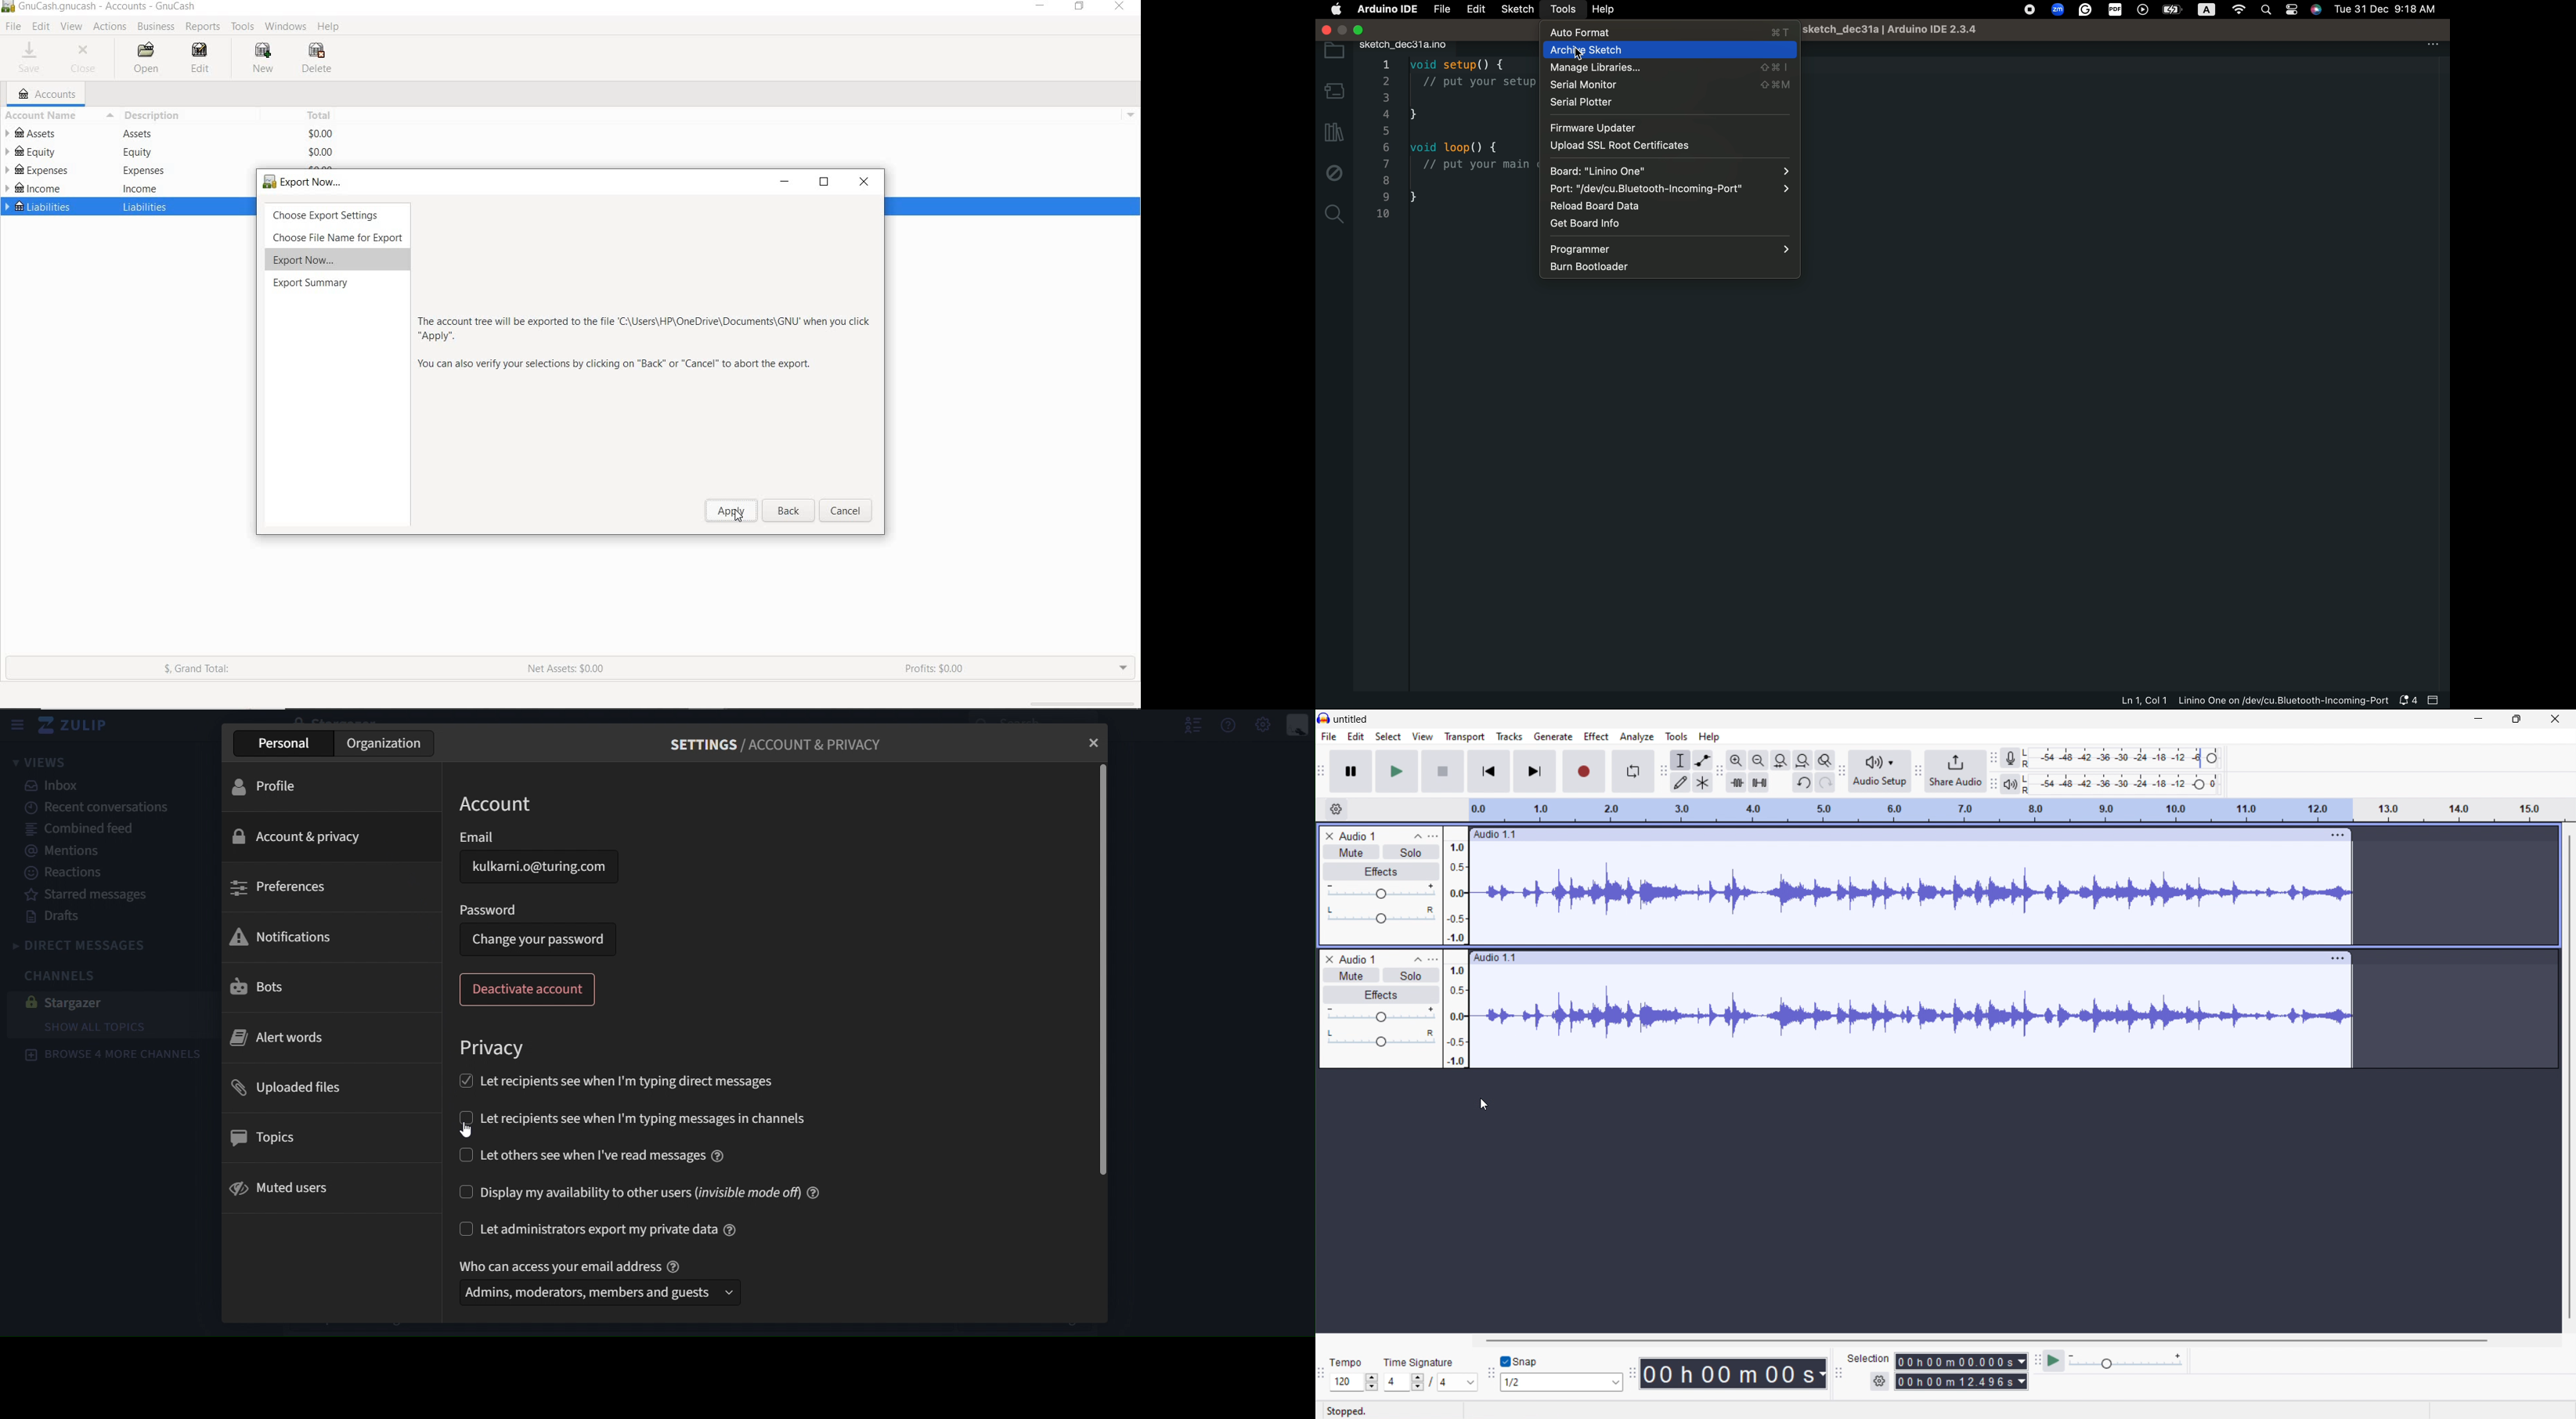 The image size is (2576, 1428). What do you see at coordinates (109, 1027) in the screenshot?
I see `show all topics` at bounding box center [109, 1027].